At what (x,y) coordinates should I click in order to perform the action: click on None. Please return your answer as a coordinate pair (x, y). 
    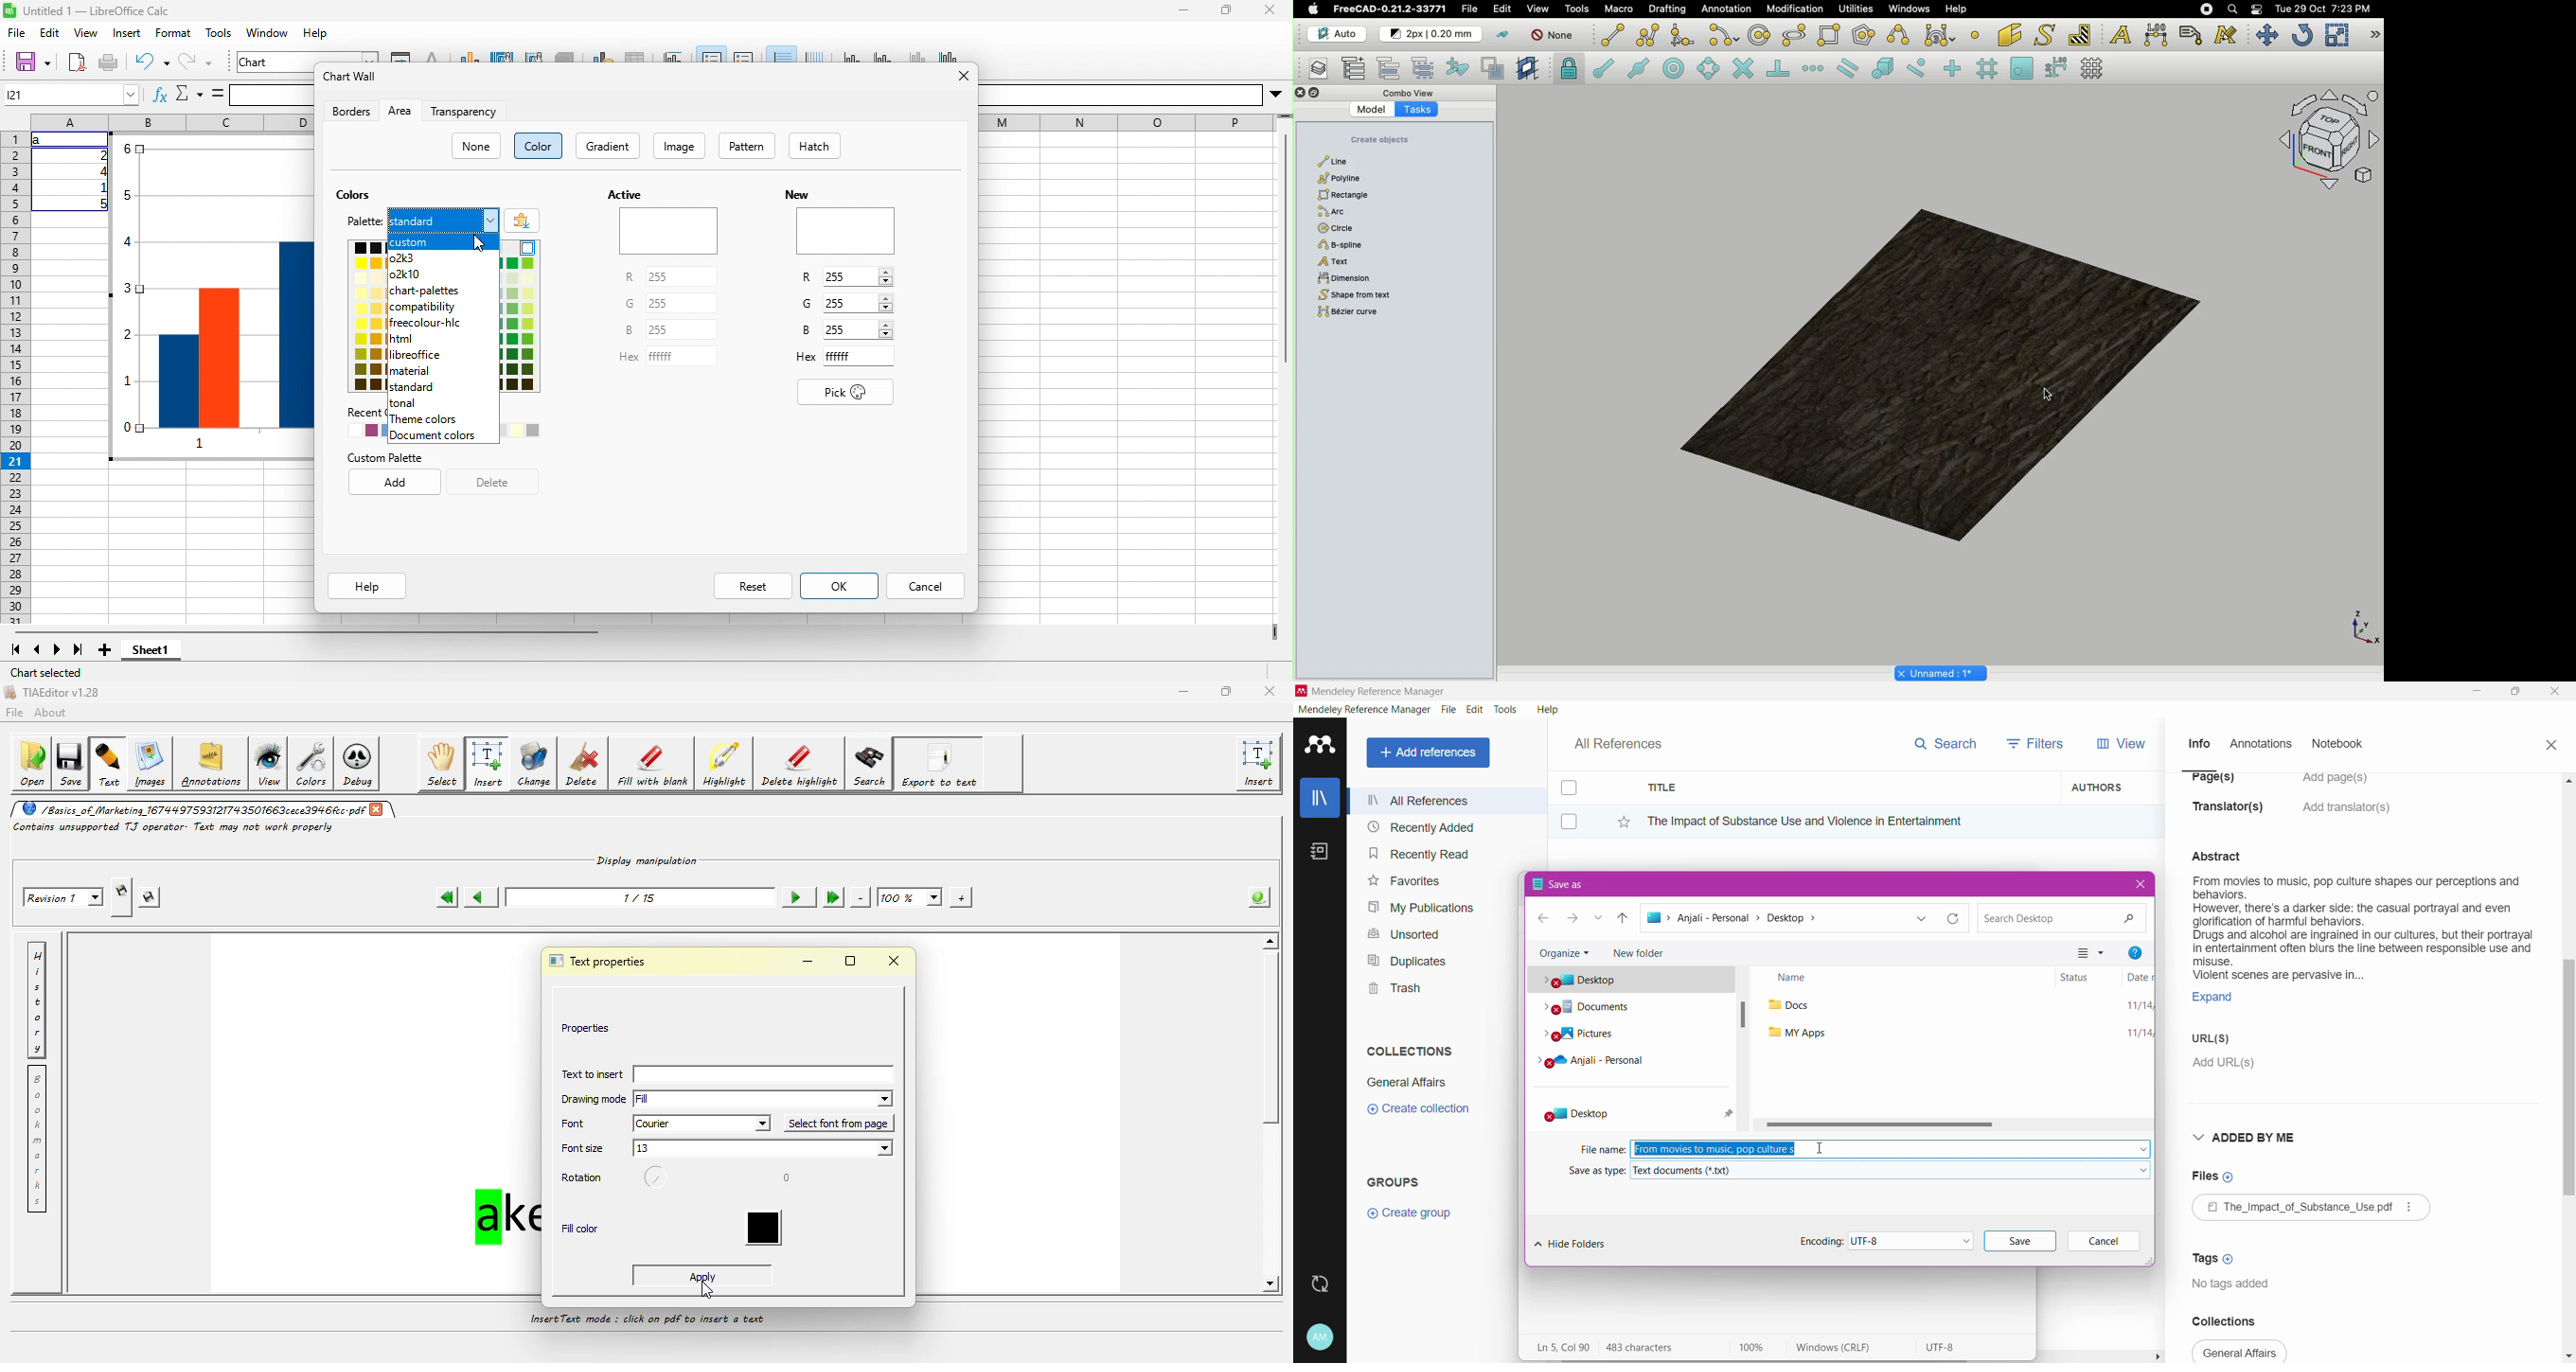
    Looking at the image, I should click on (1551, 36).